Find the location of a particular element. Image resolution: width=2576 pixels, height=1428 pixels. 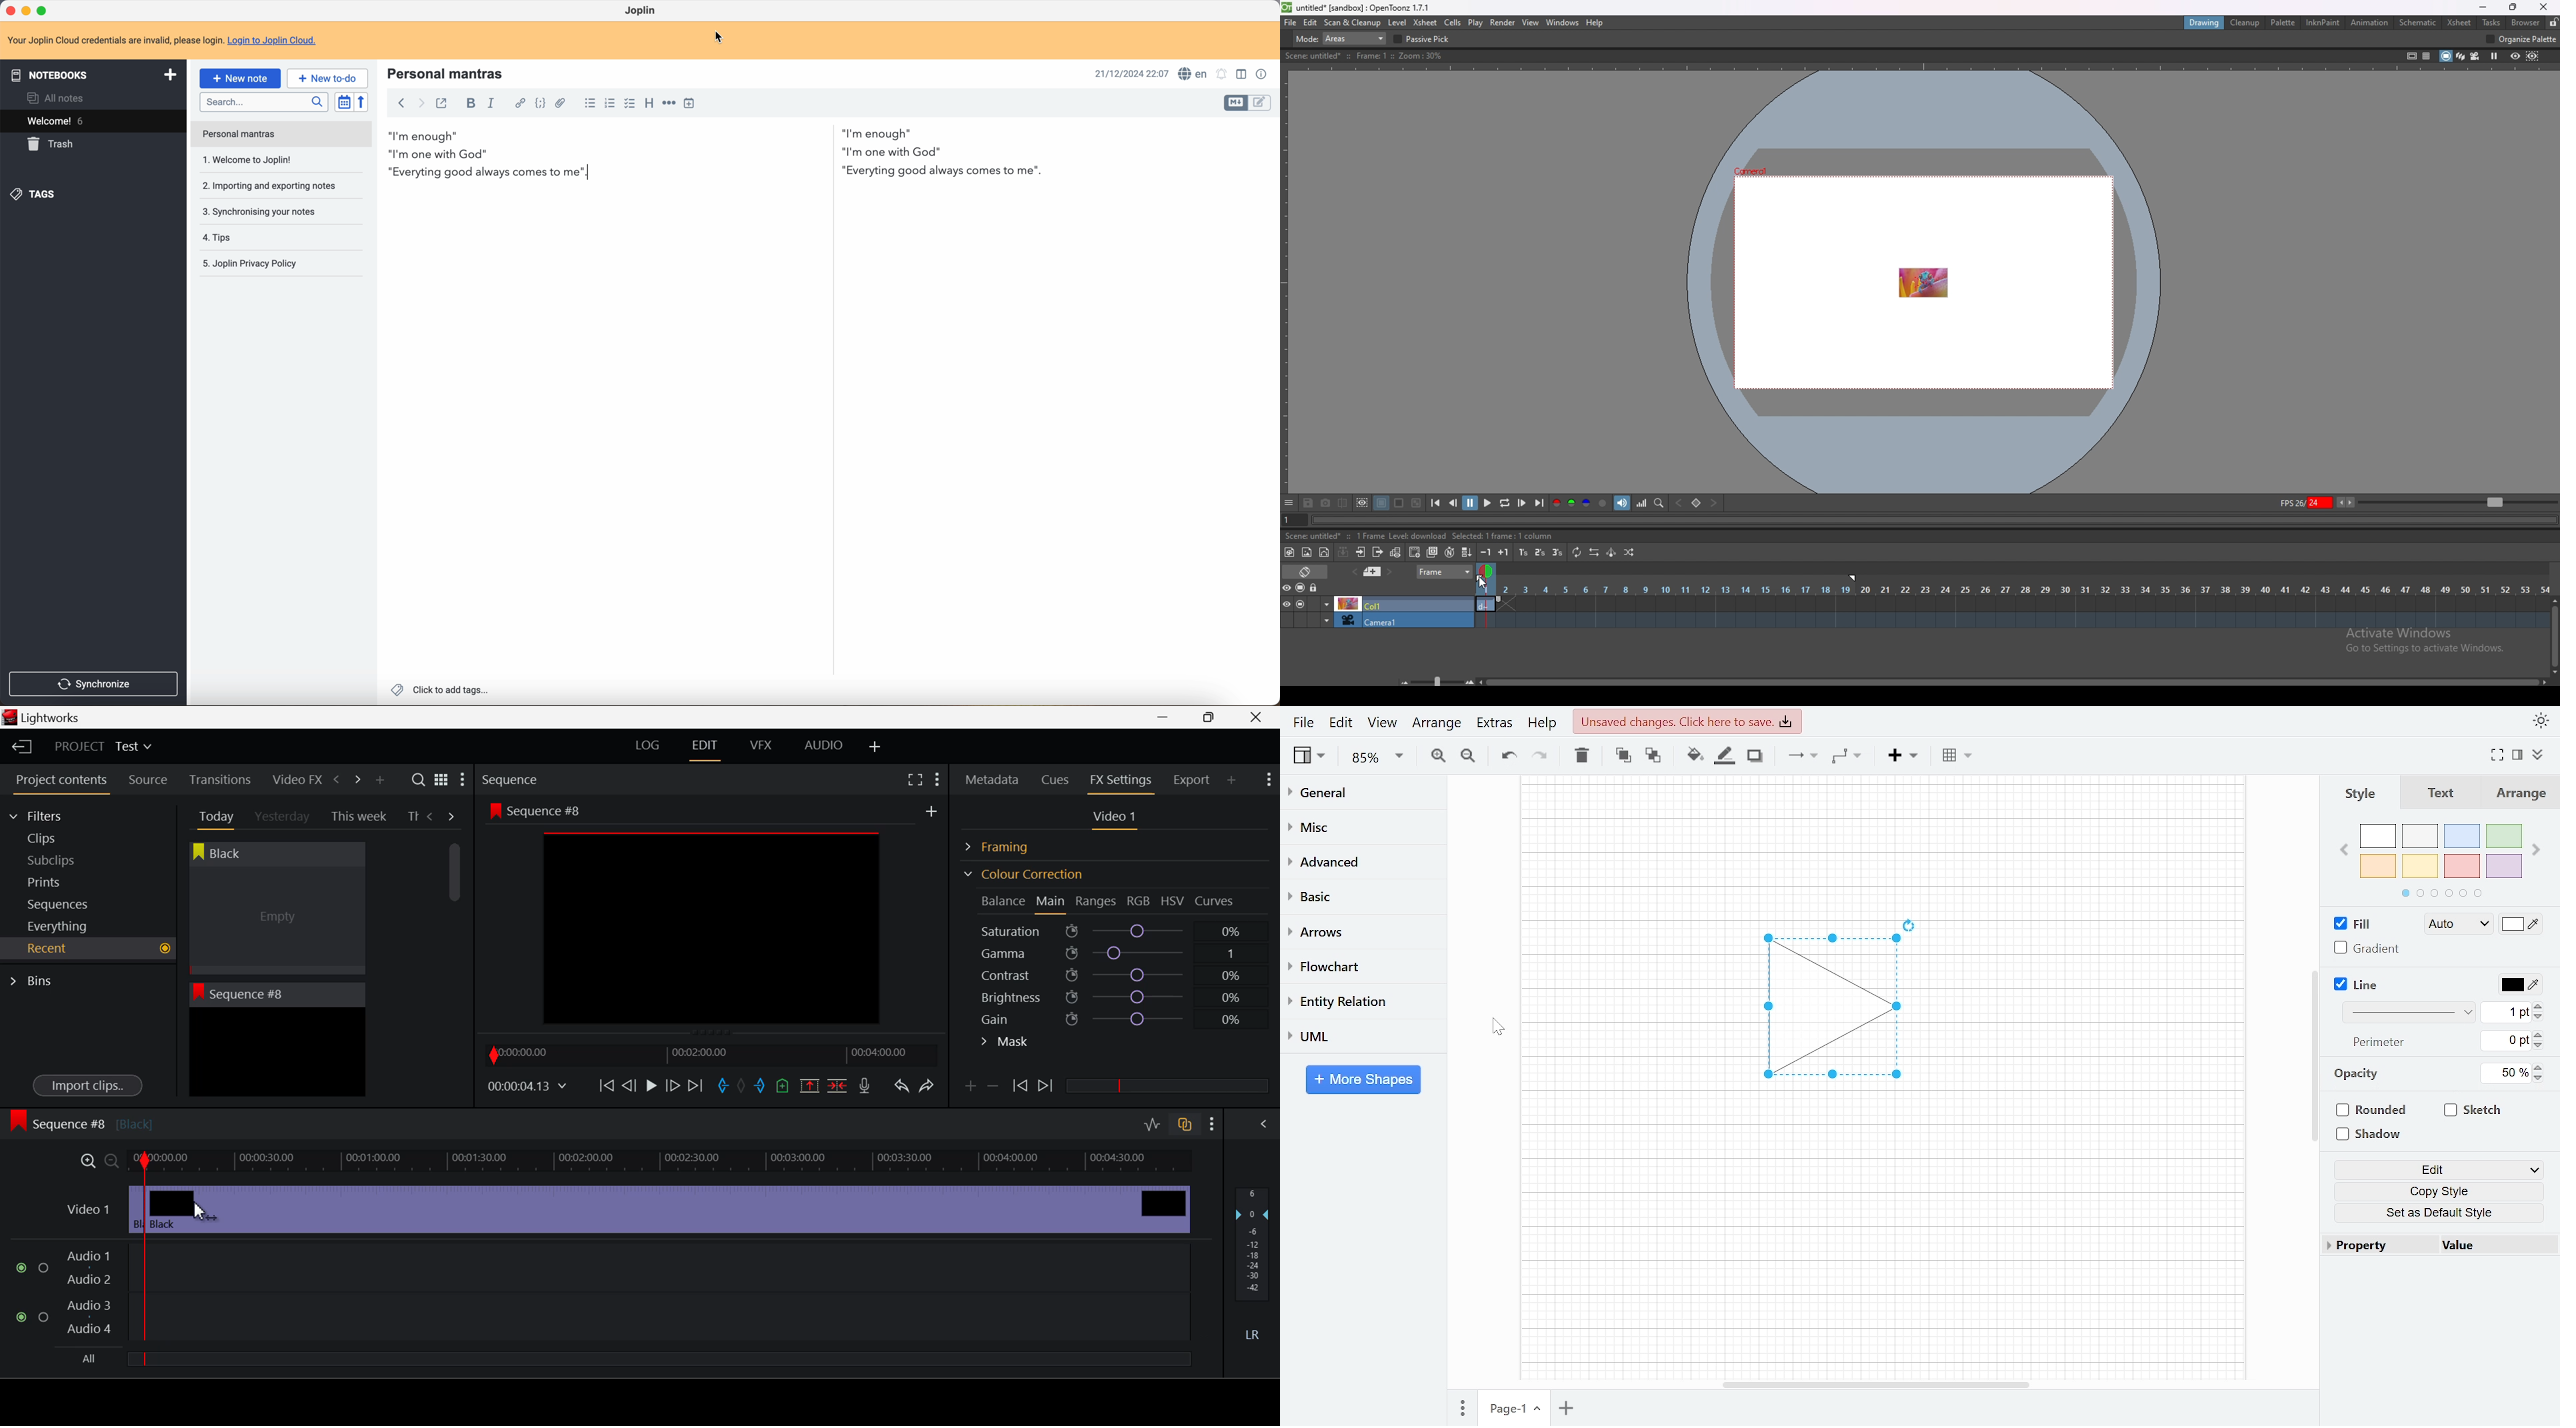

slider is located at coordinates (658, 1359).